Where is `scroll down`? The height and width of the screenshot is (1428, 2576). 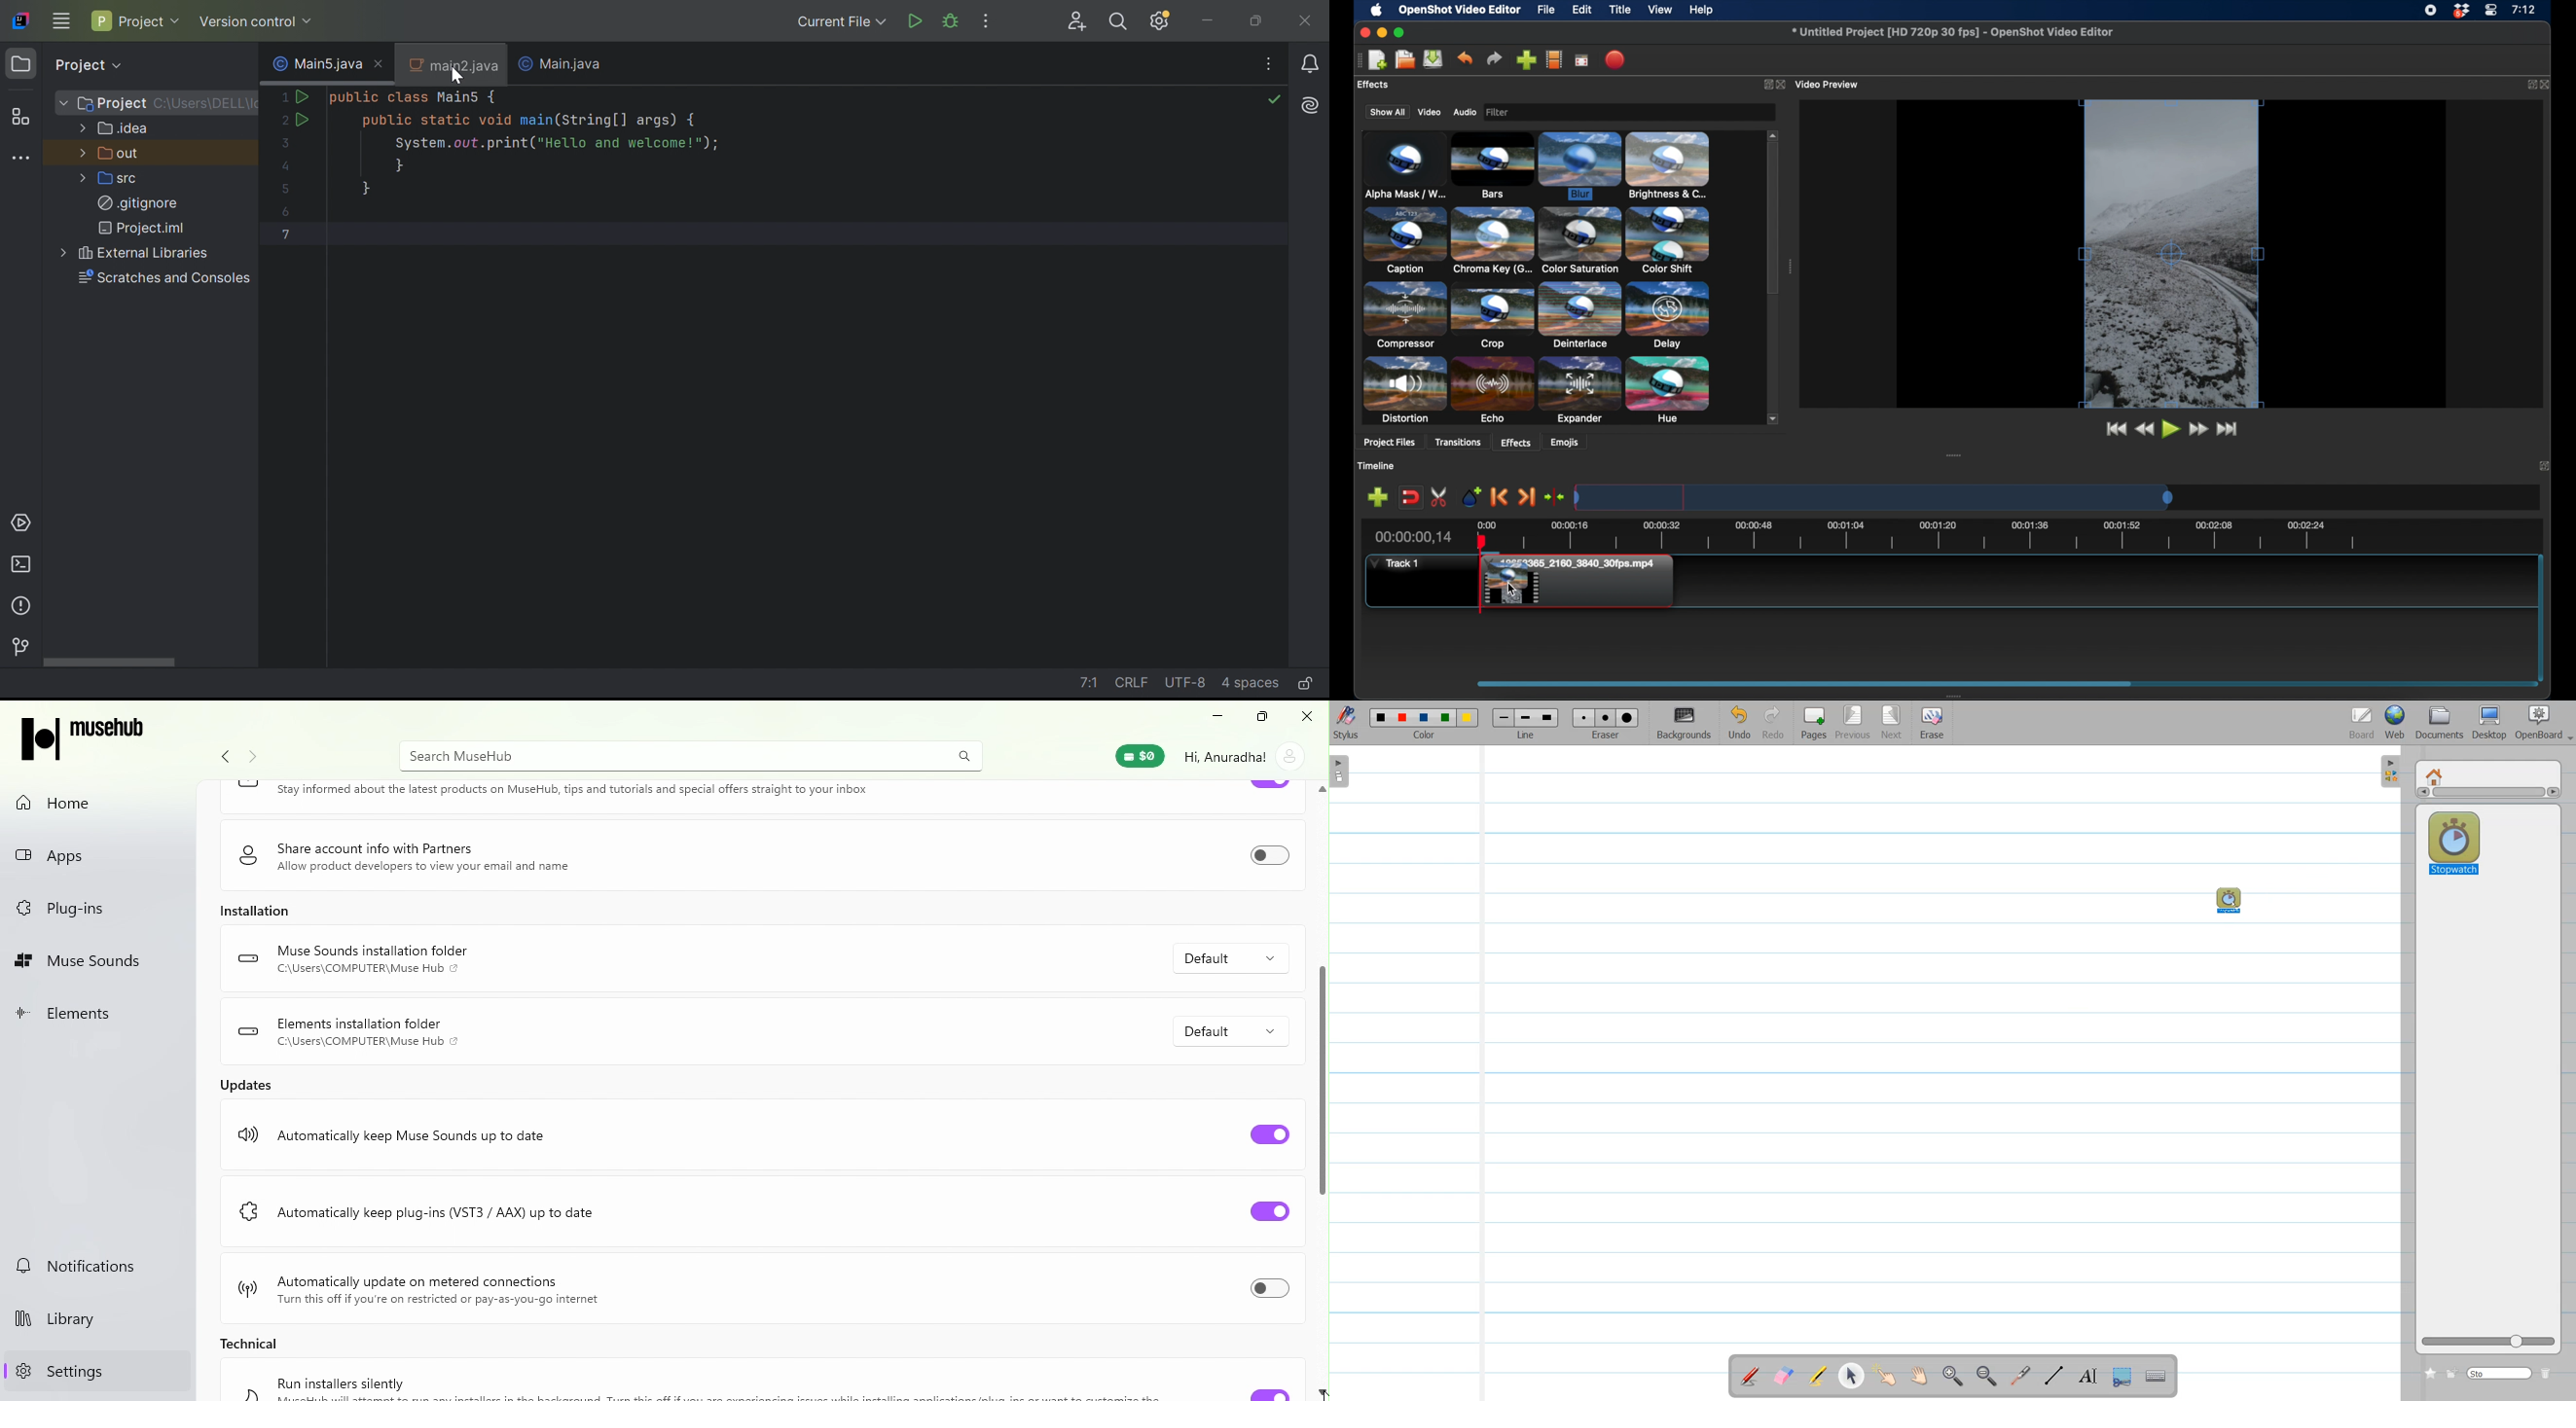
scroll down is located at coordinates (1321, 1390).